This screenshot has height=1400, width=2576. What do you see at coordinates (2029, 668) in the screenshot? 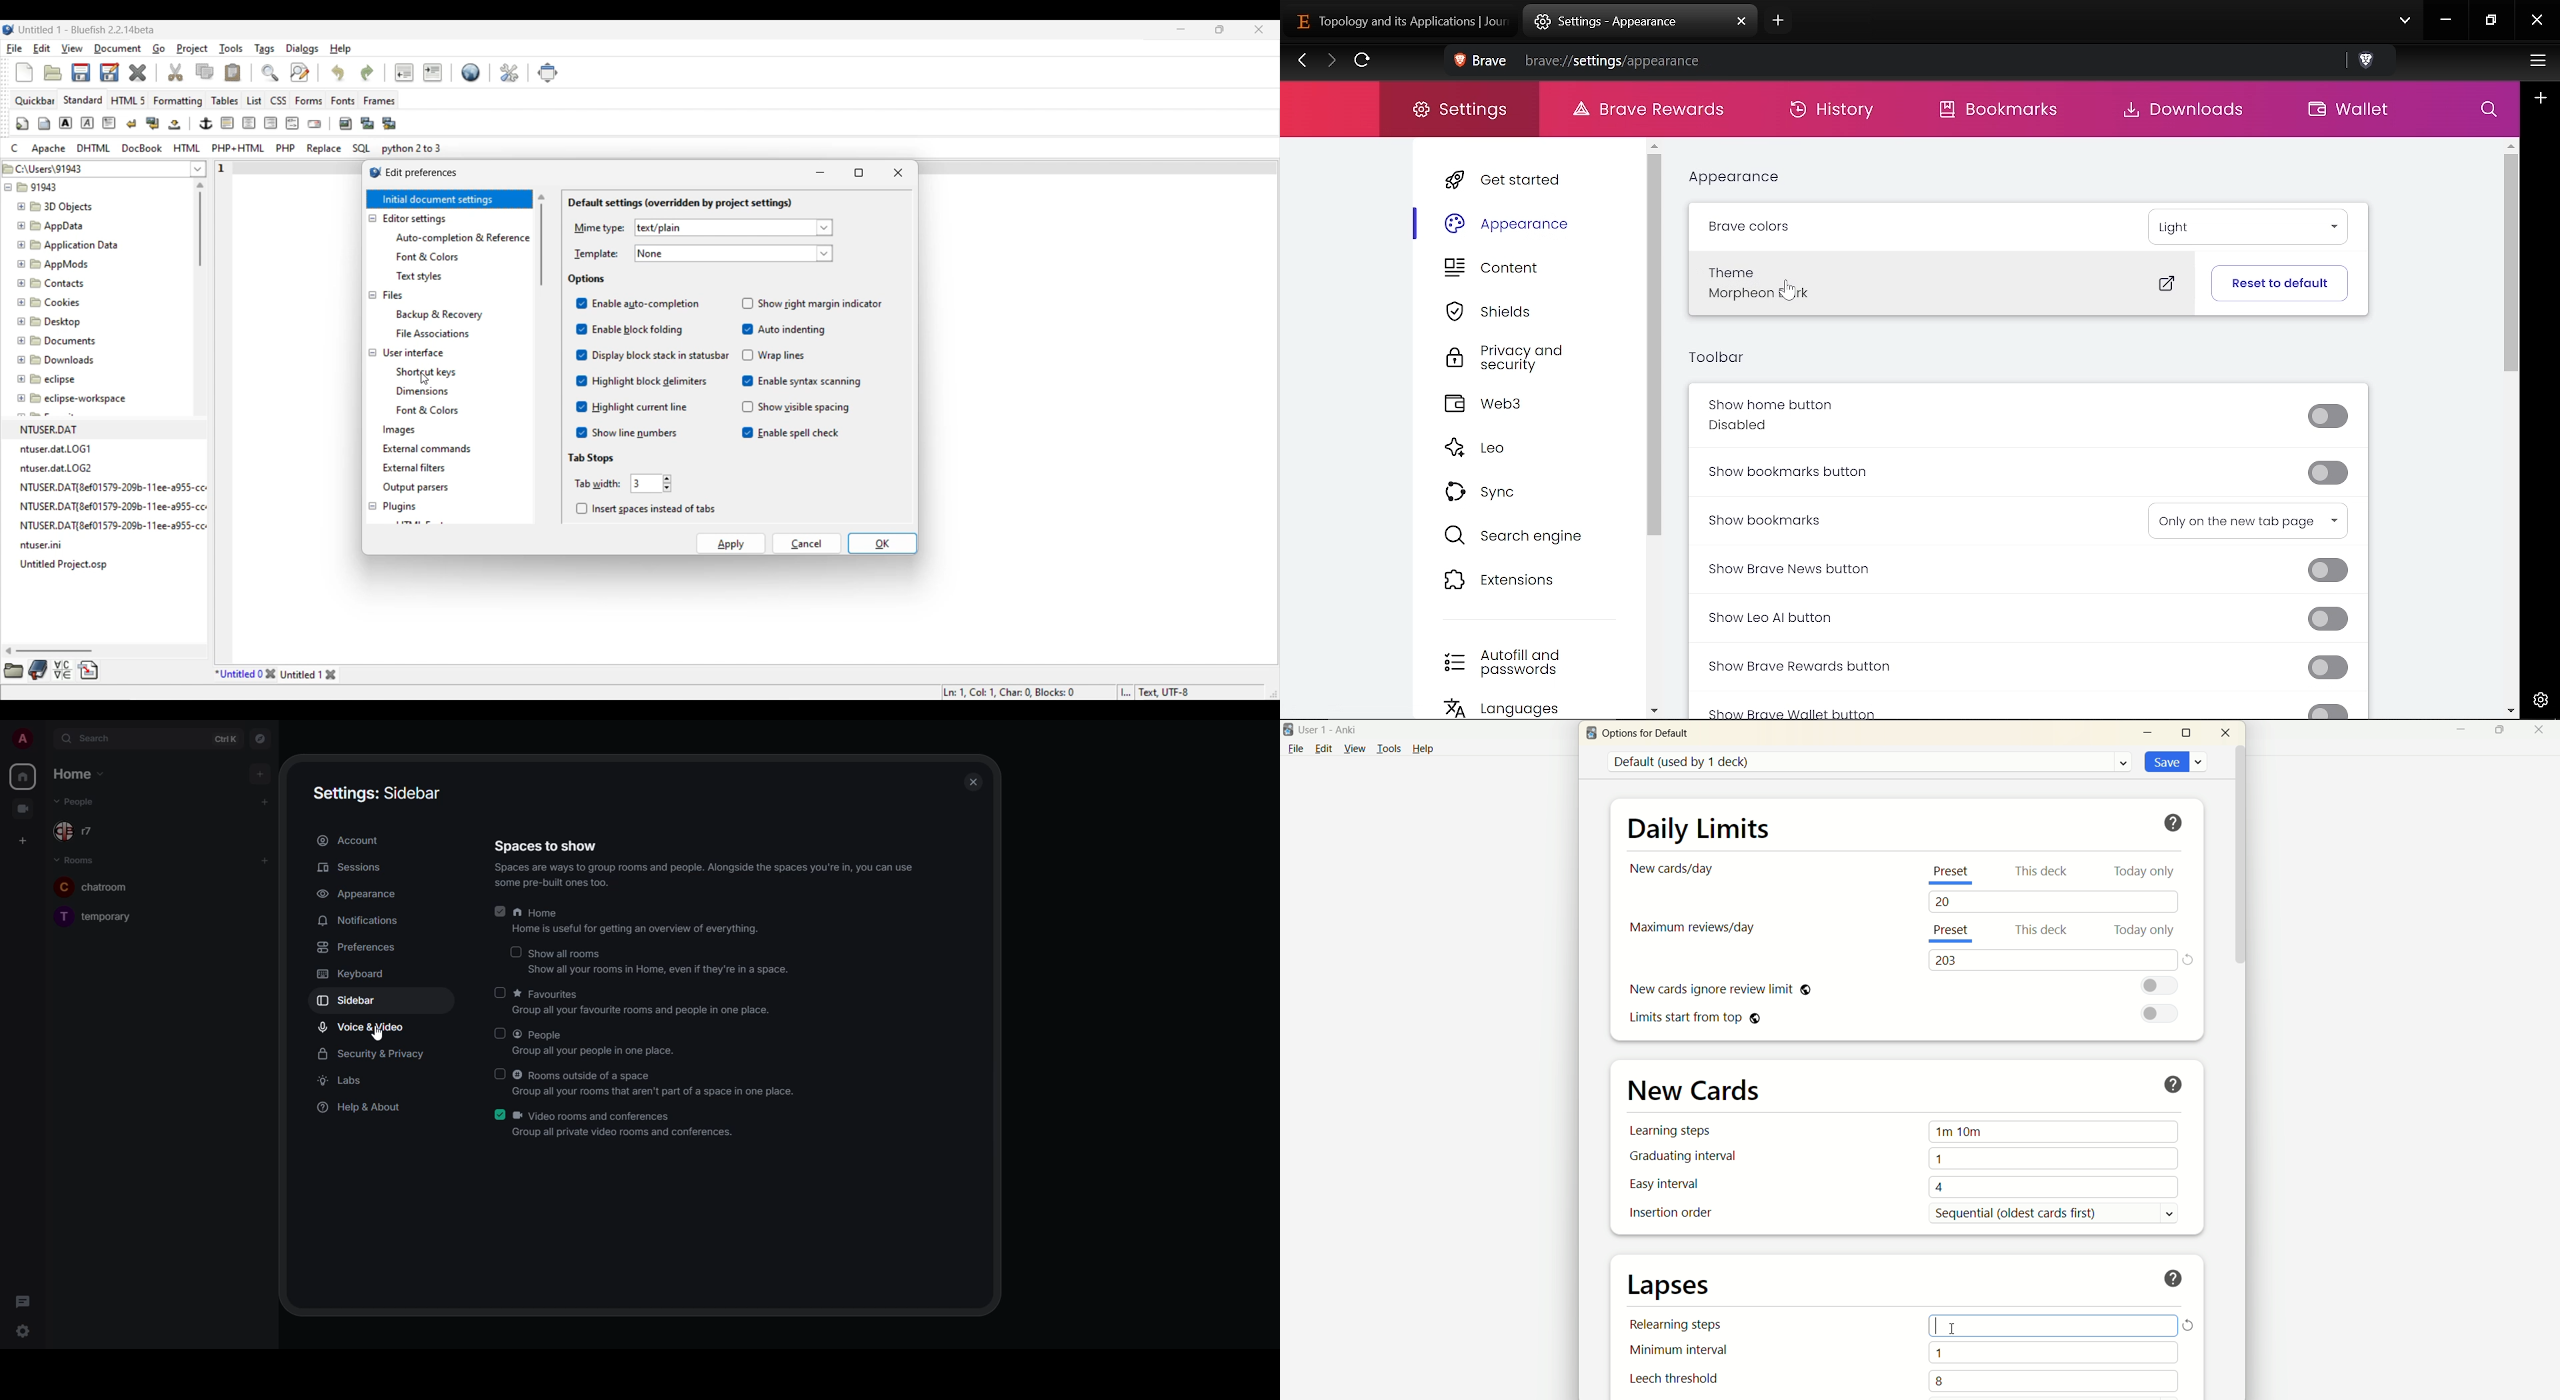
I see `Show Brave rewards button` at bounding box center [2029, 668].